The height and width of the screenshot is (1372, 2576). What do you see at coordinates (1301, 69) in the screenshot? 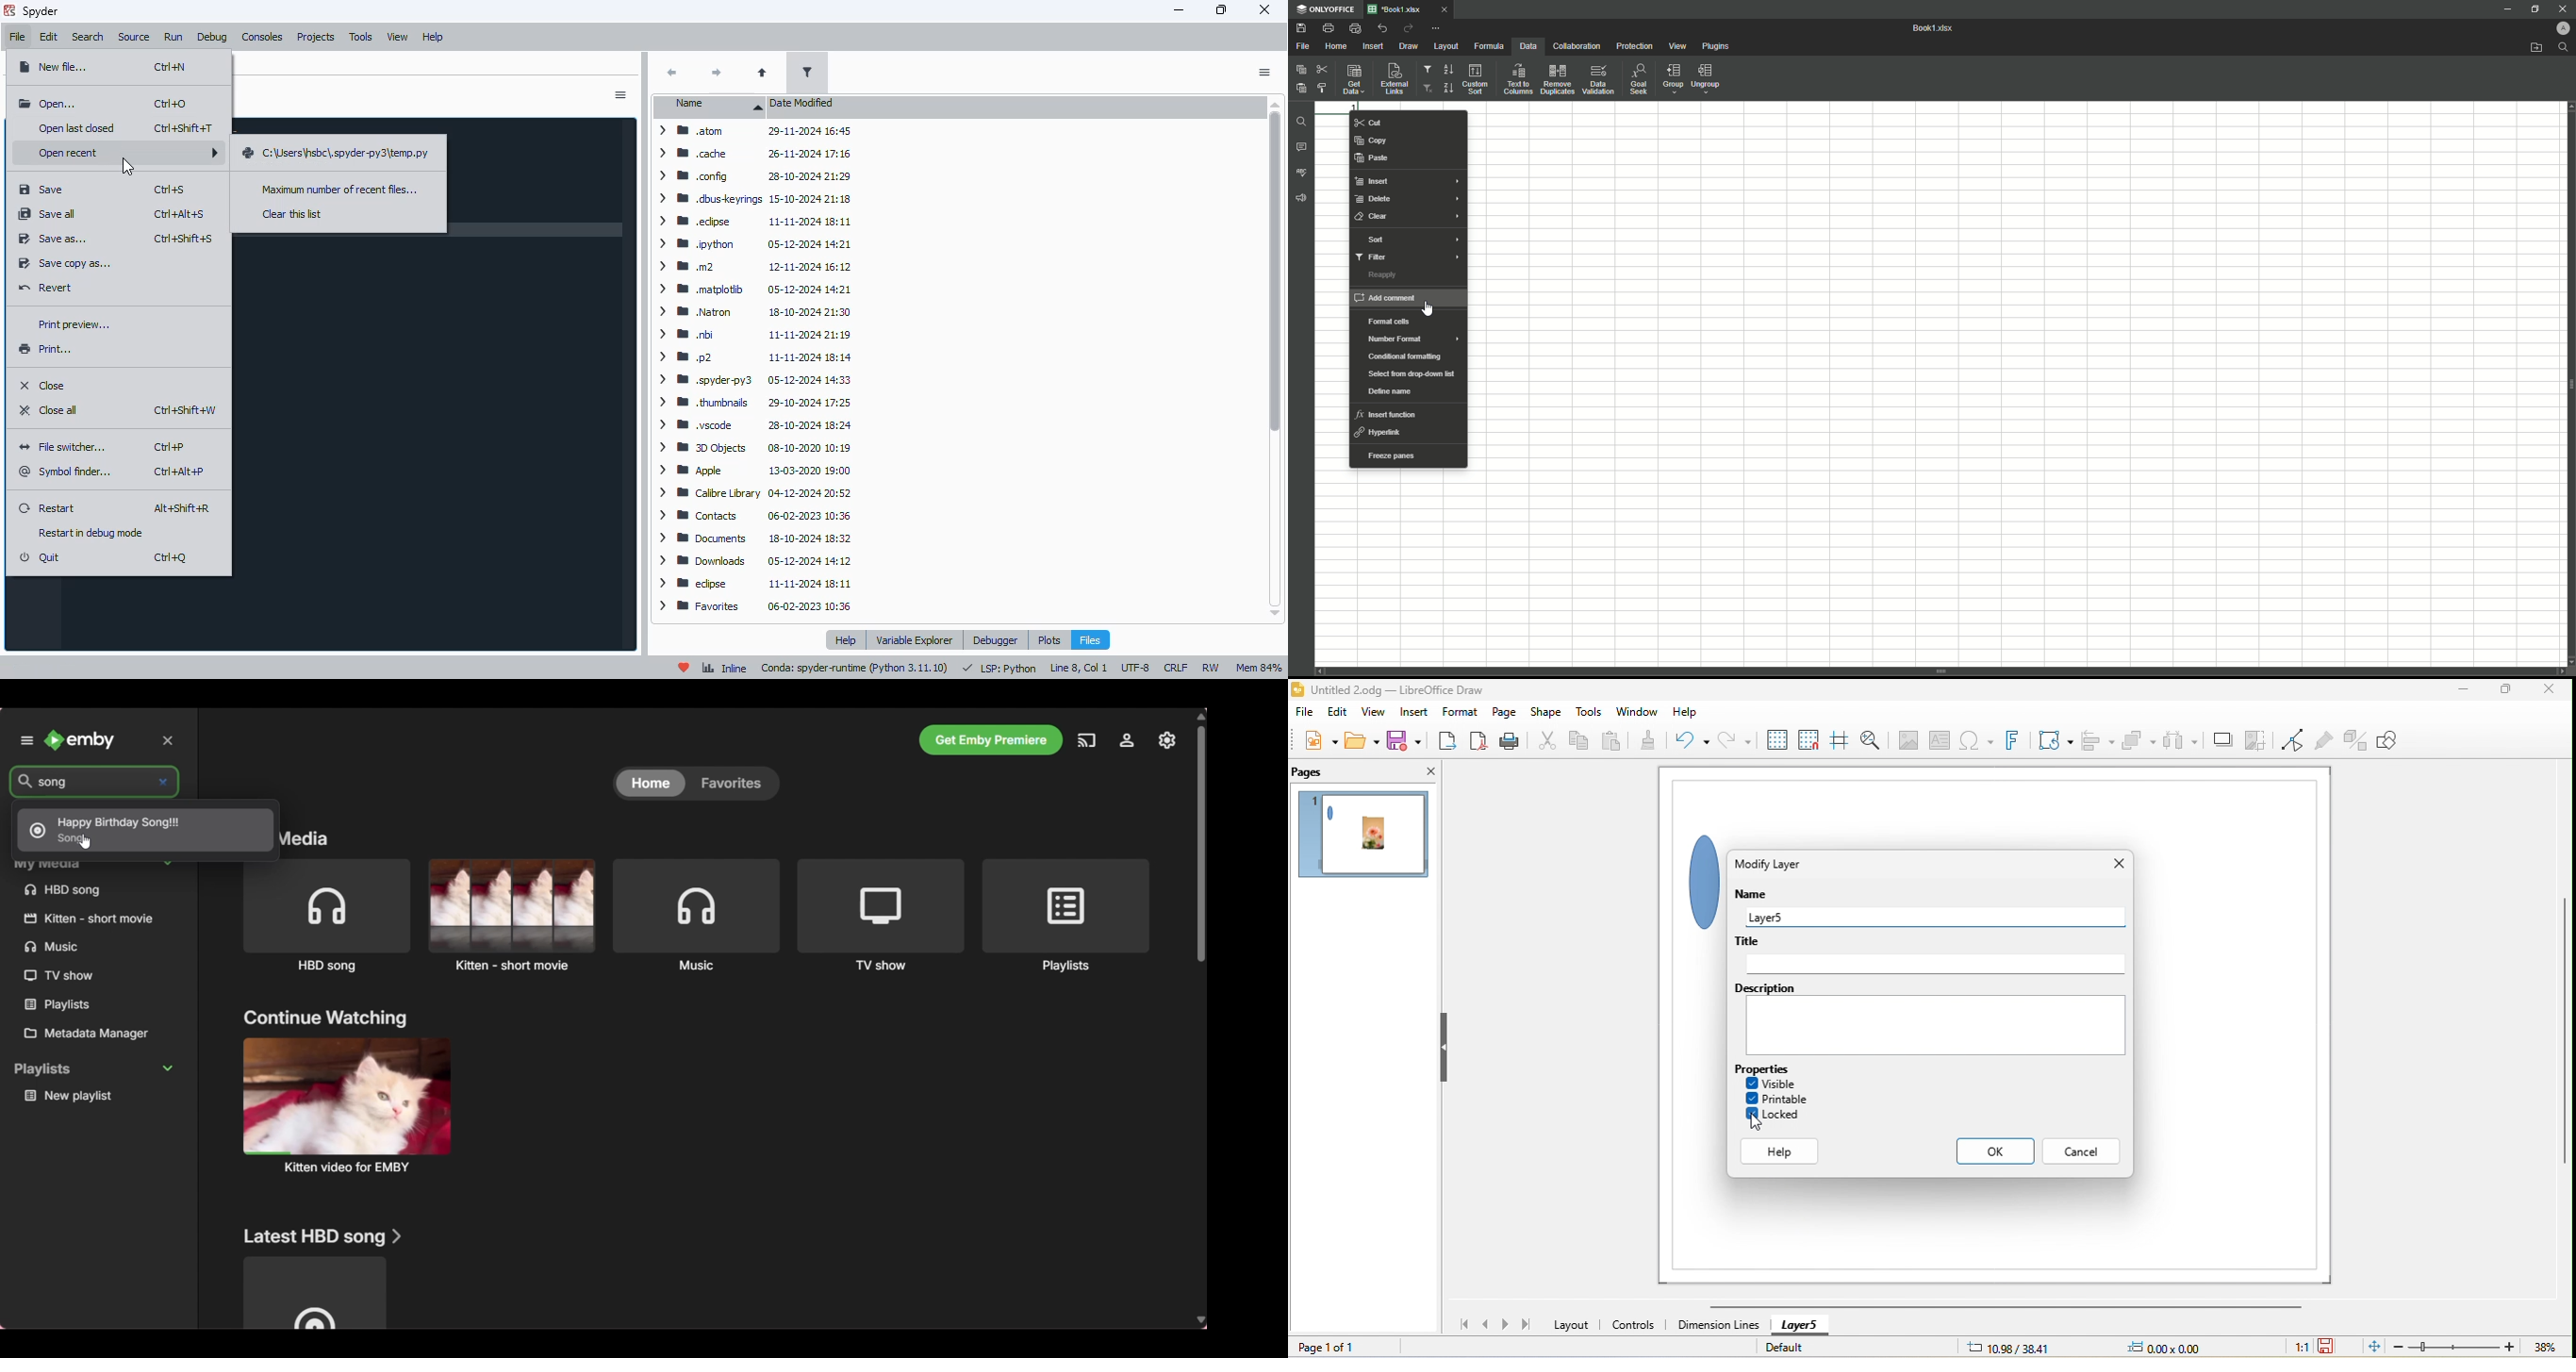
I see `Paste` at bounding box center [1301, 69].